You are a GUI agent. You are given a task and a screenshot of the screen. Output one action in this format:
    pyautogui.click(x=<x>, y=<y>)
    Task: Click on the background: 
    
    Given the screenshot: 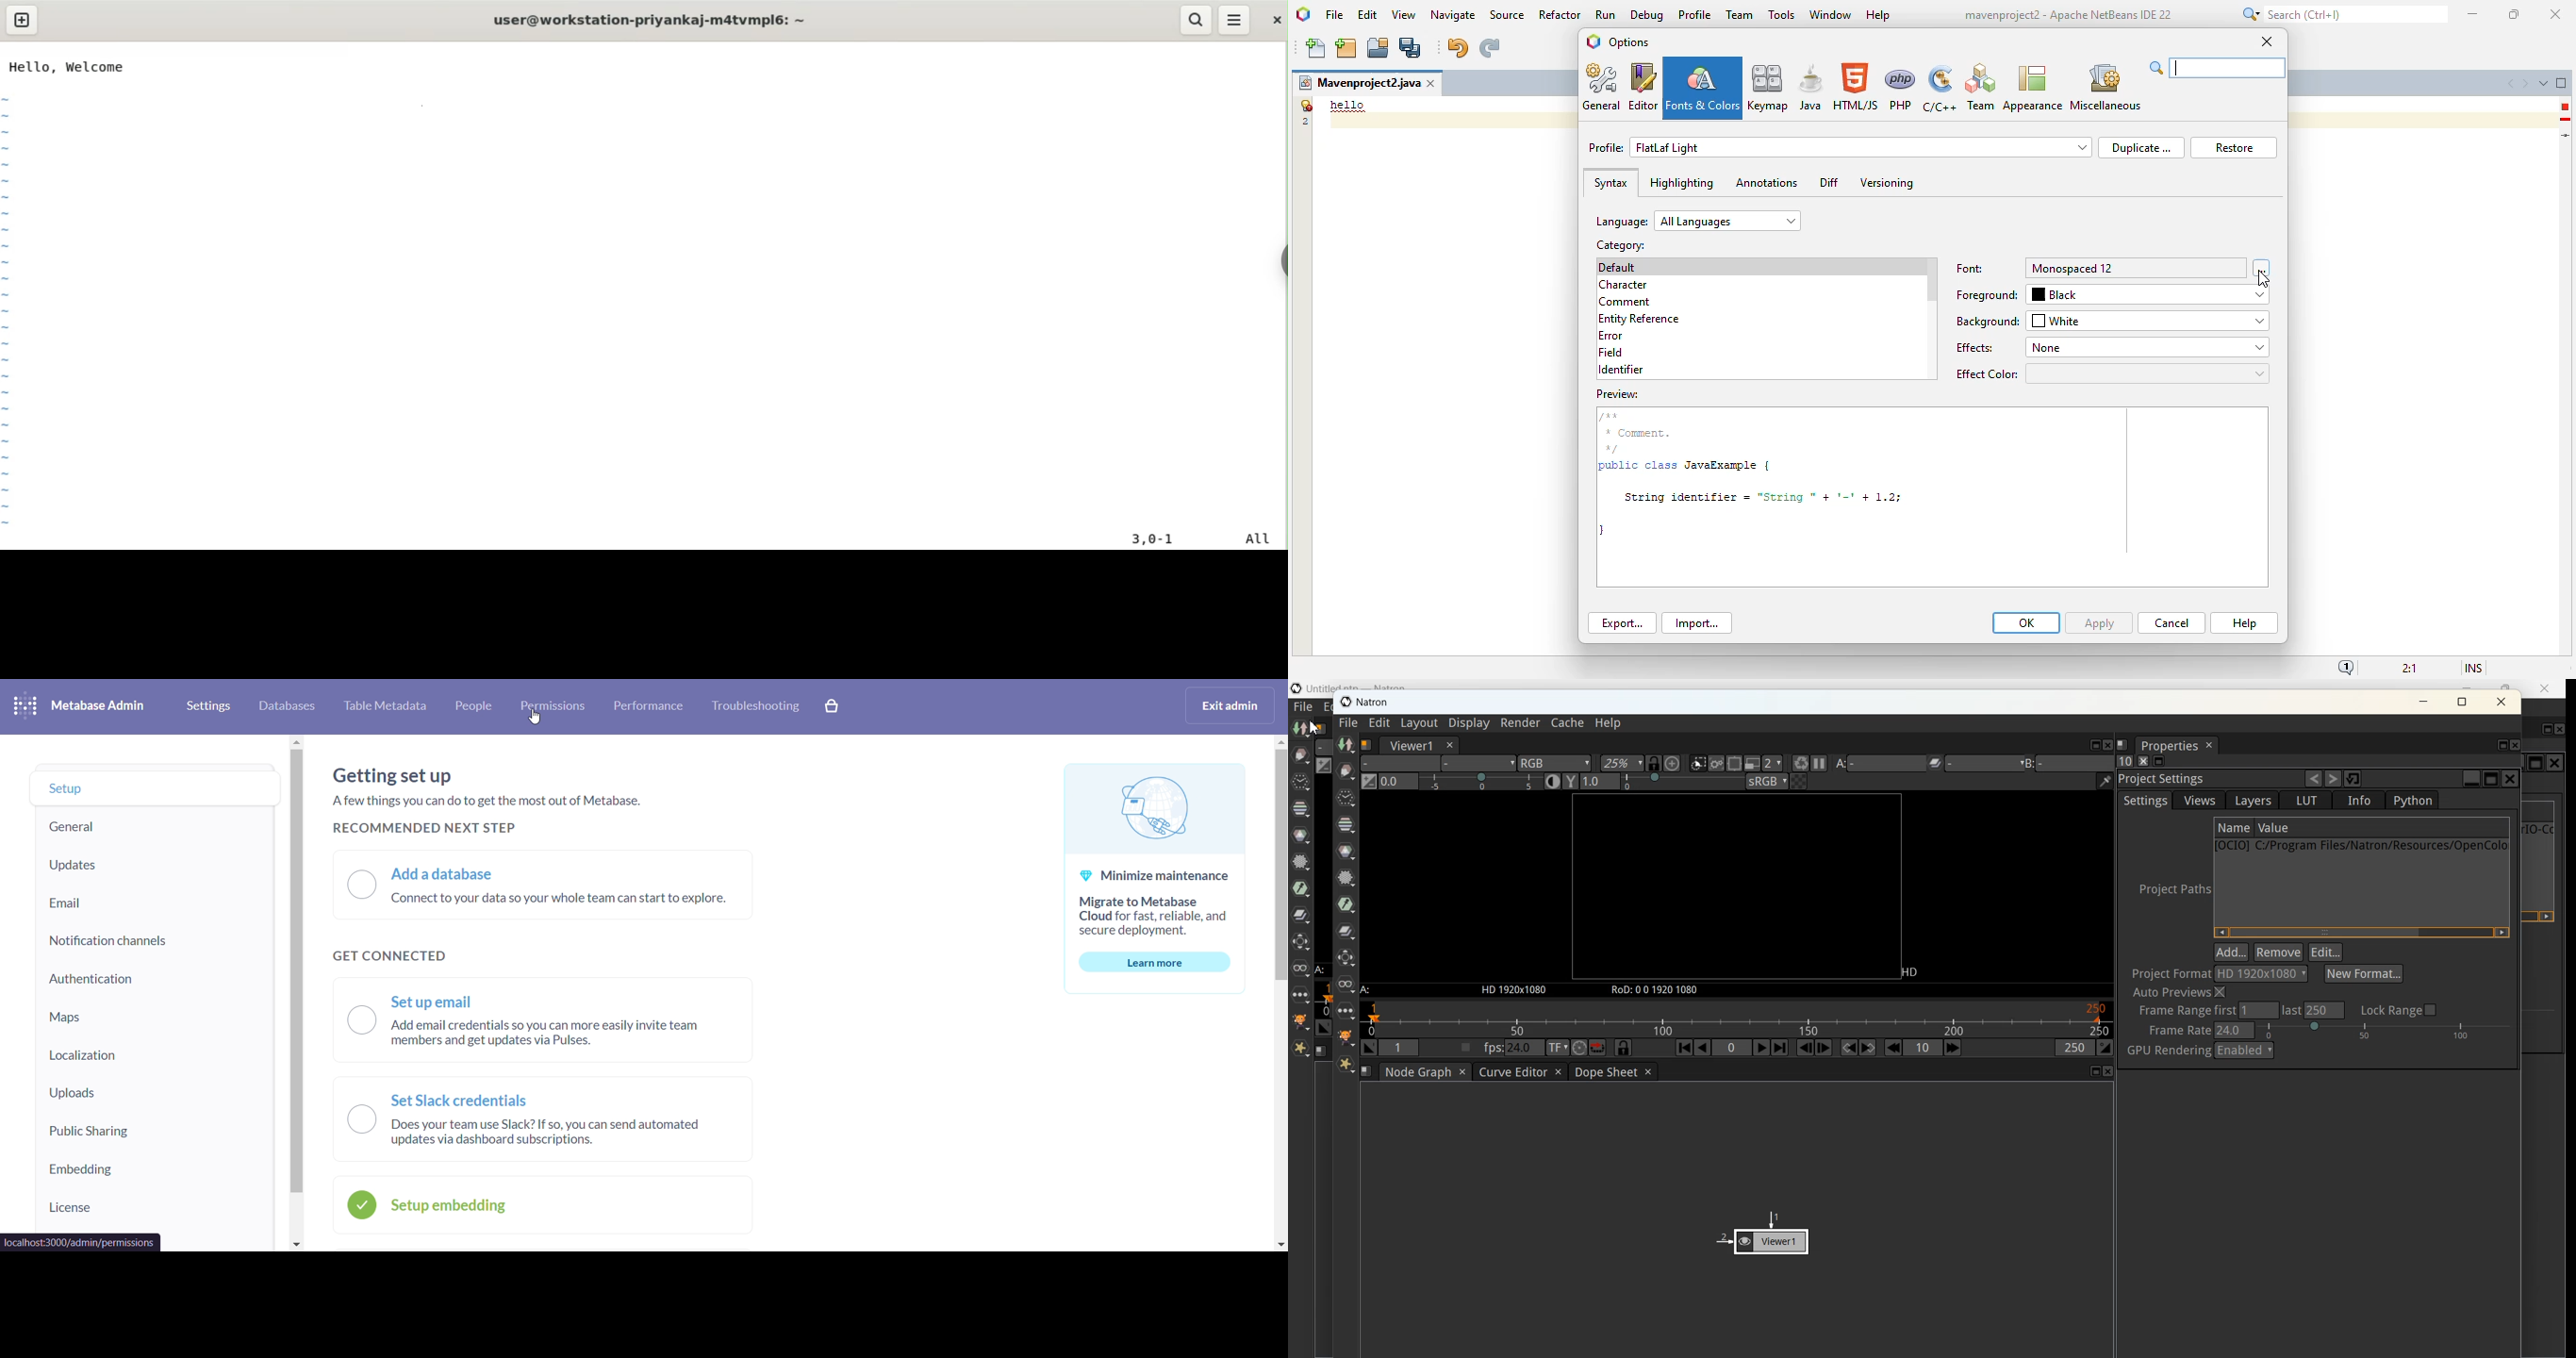 What is the action you would take?
    pyautogui.click(x=1989, y=322)
    